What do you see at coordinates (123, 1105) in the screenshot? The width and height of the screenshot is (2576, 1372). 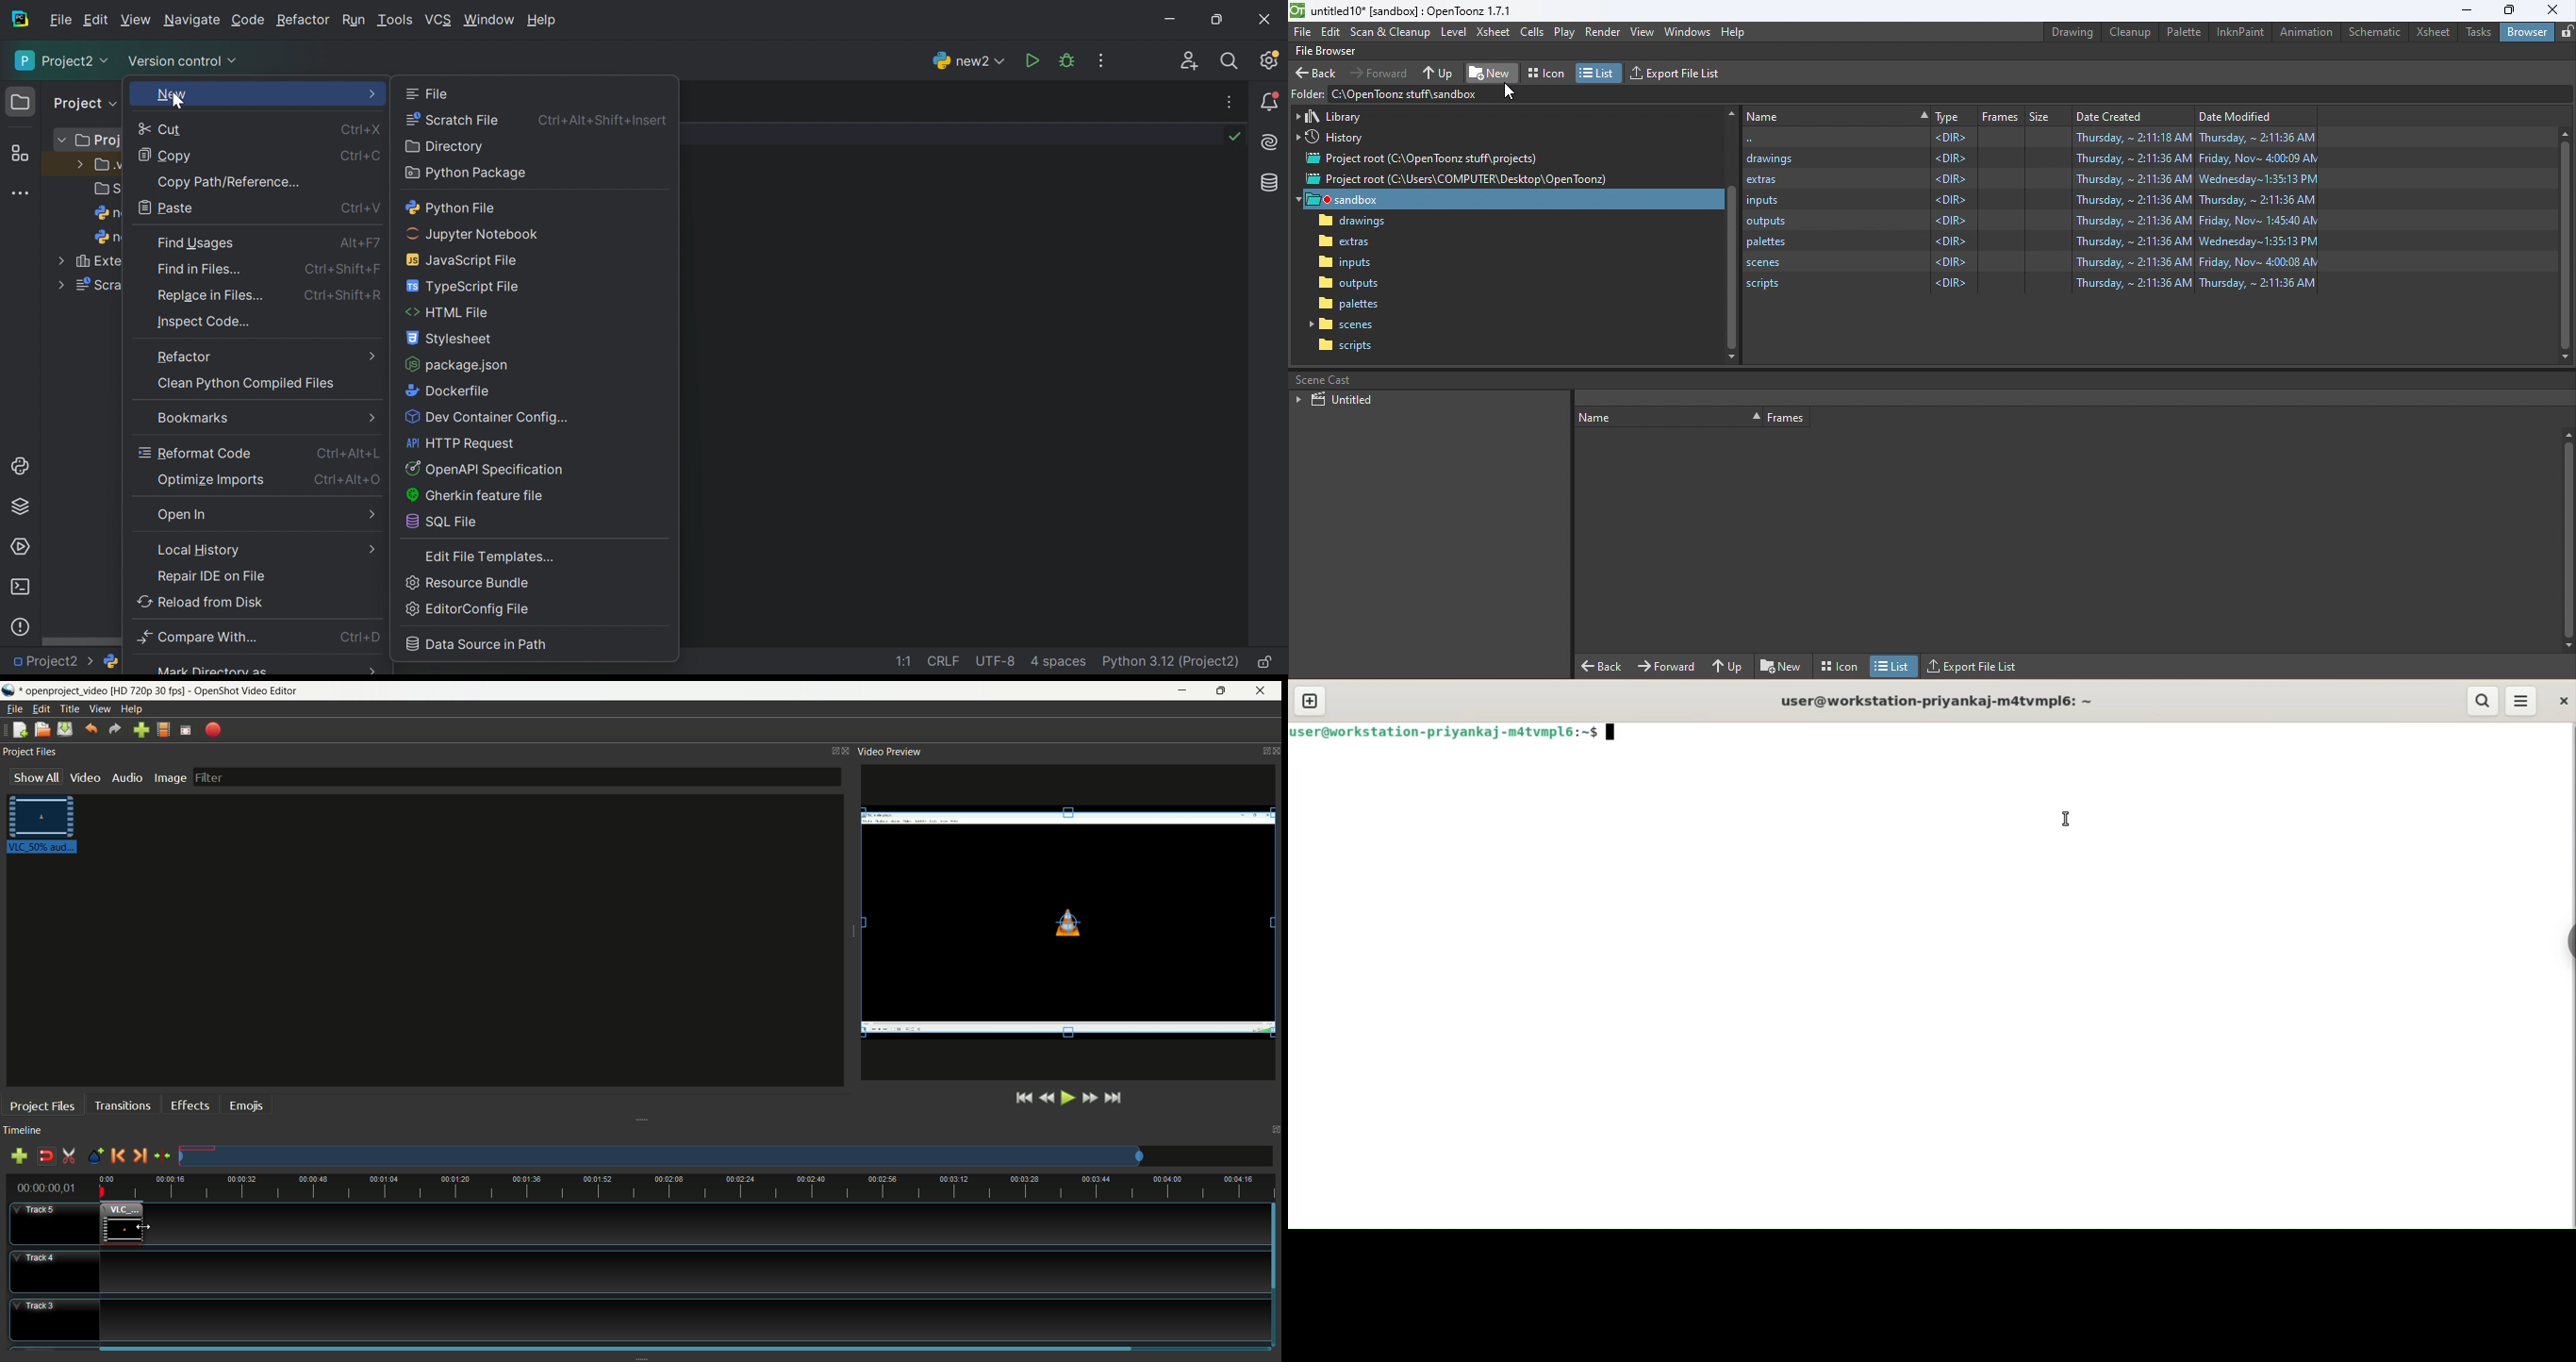 I see `transitions` at bounding box center [123, 1105].